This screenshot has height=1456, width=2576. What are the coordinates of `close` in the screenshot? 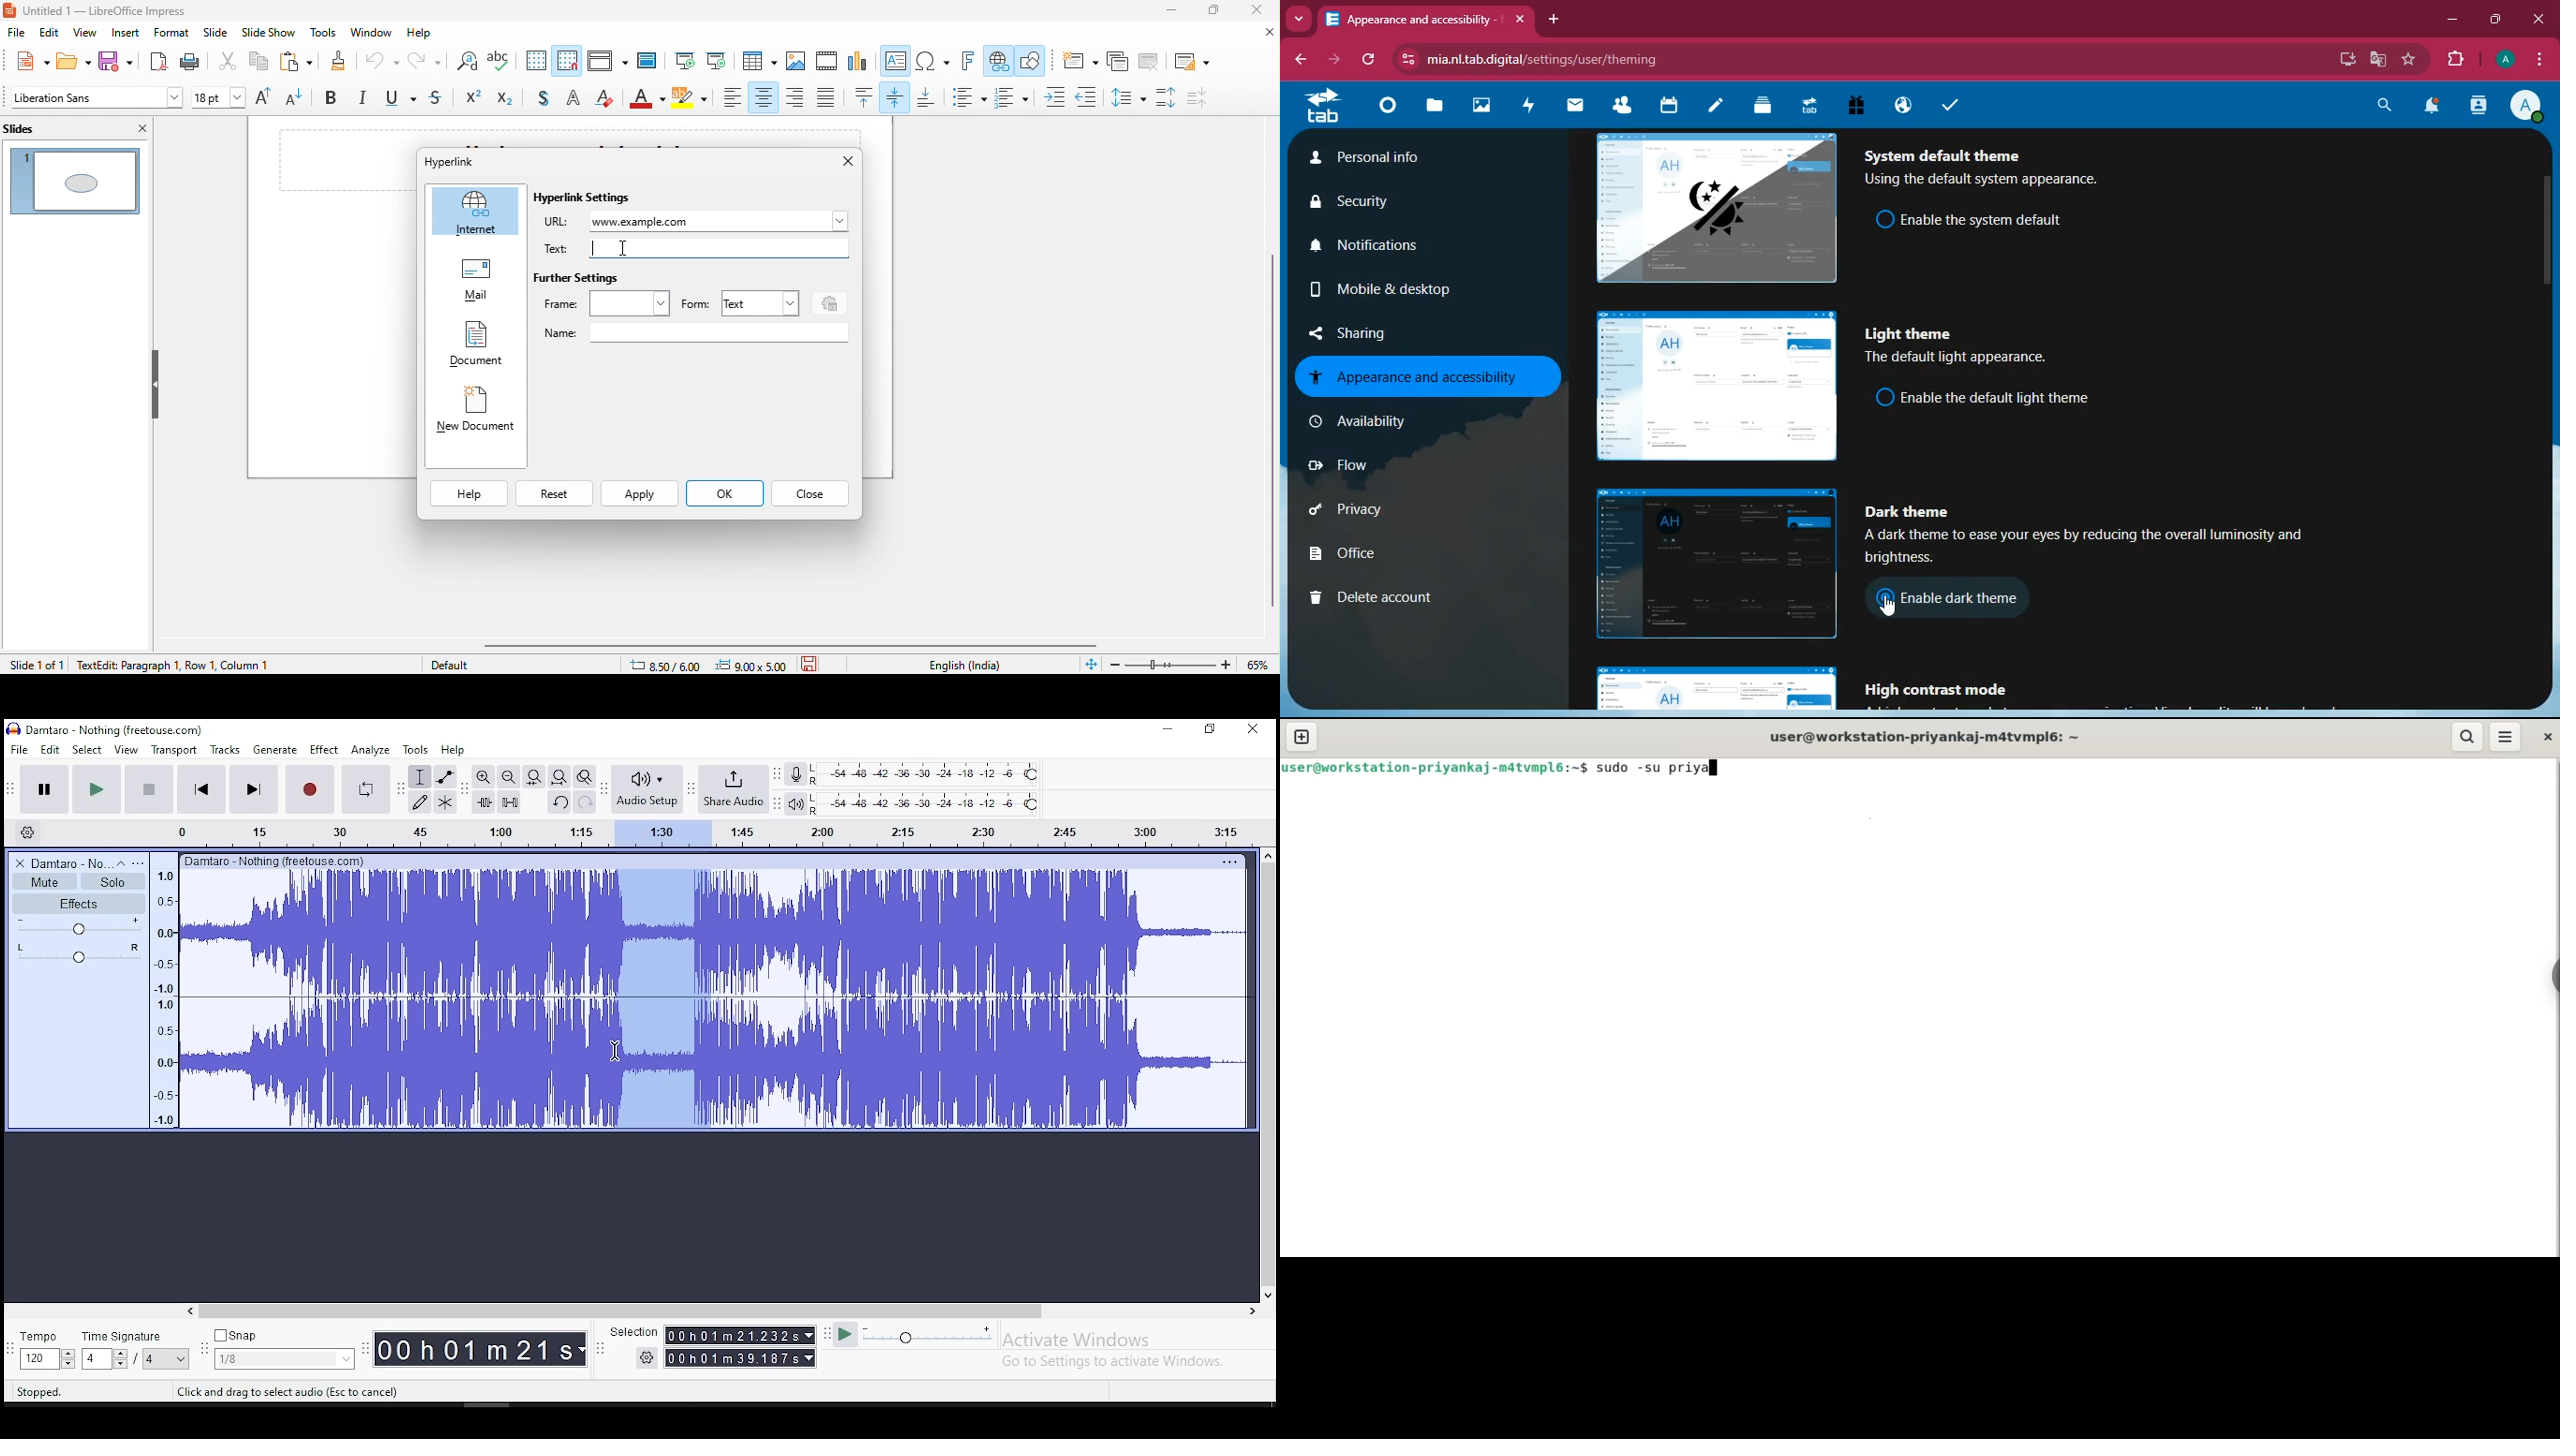 It's located at (840, 162).